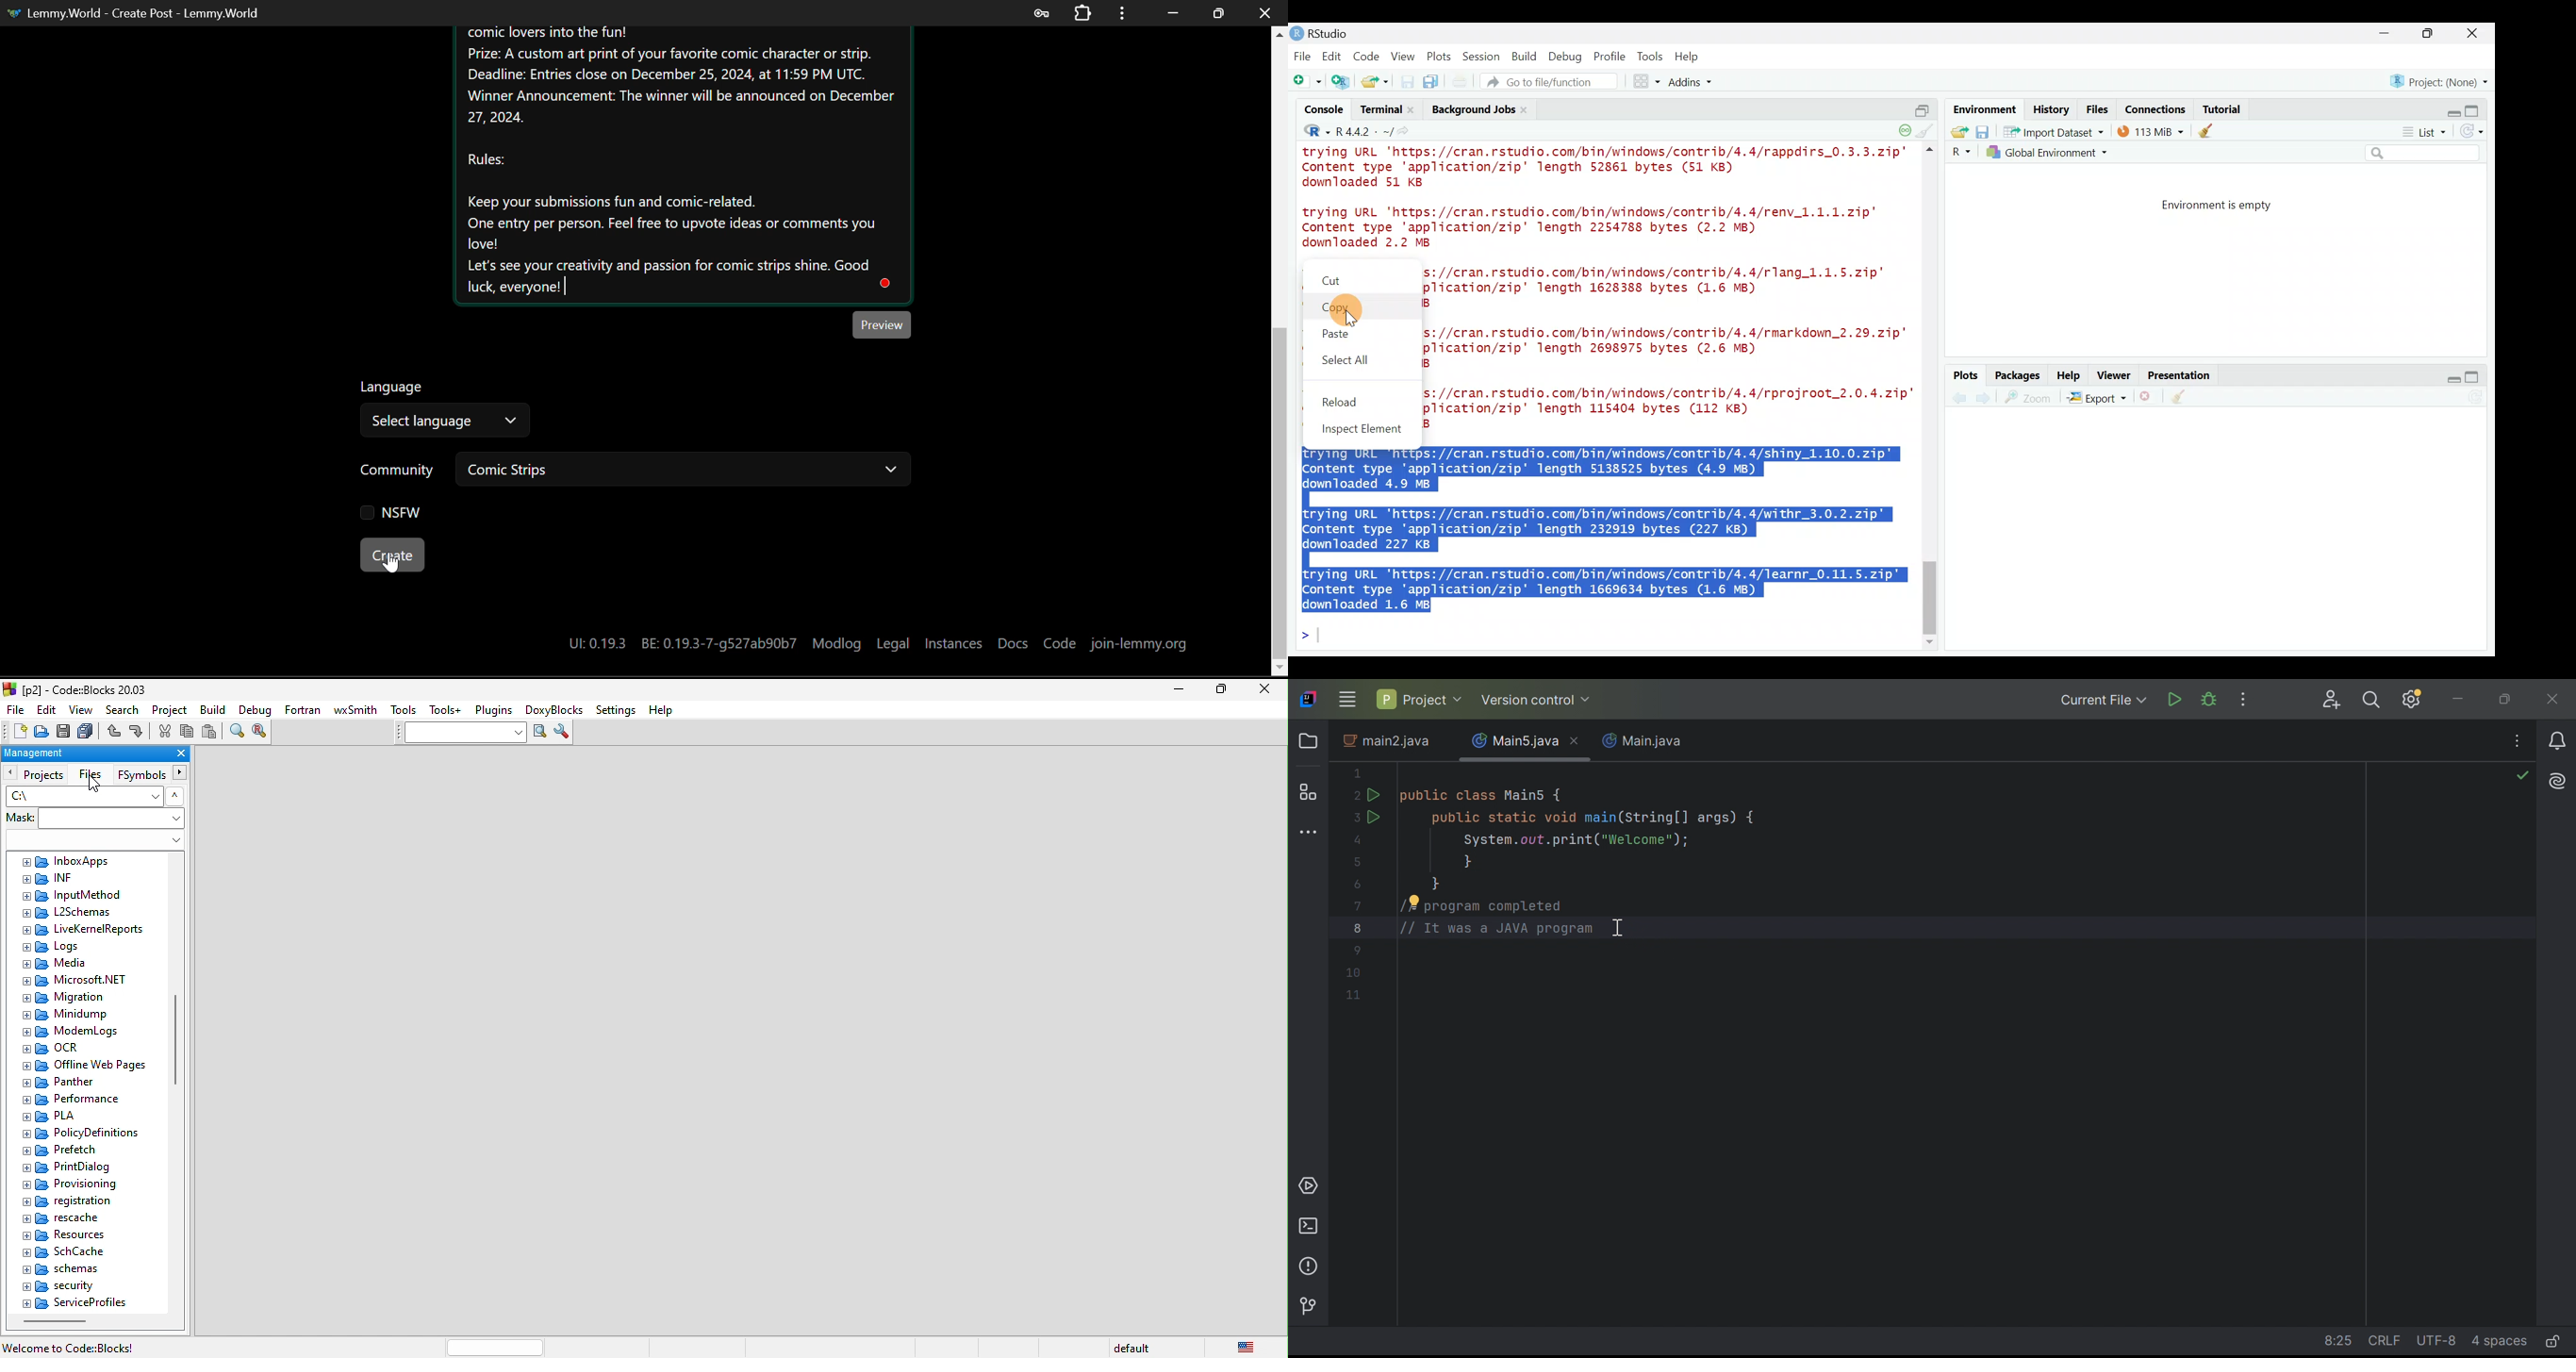 The width and height of the screenshot is (2576, 1372). Describe the element at coordinates (1607, 169) in the screenshot. I see `trying URL 'https://cran.rstudio.com/bin/windows/contrib/4.4/rappdirs_0.3.3.zip"’
Content type 'application/zip' length 52861 bytes (51 KB)
downloaded 51 KB` at that location.